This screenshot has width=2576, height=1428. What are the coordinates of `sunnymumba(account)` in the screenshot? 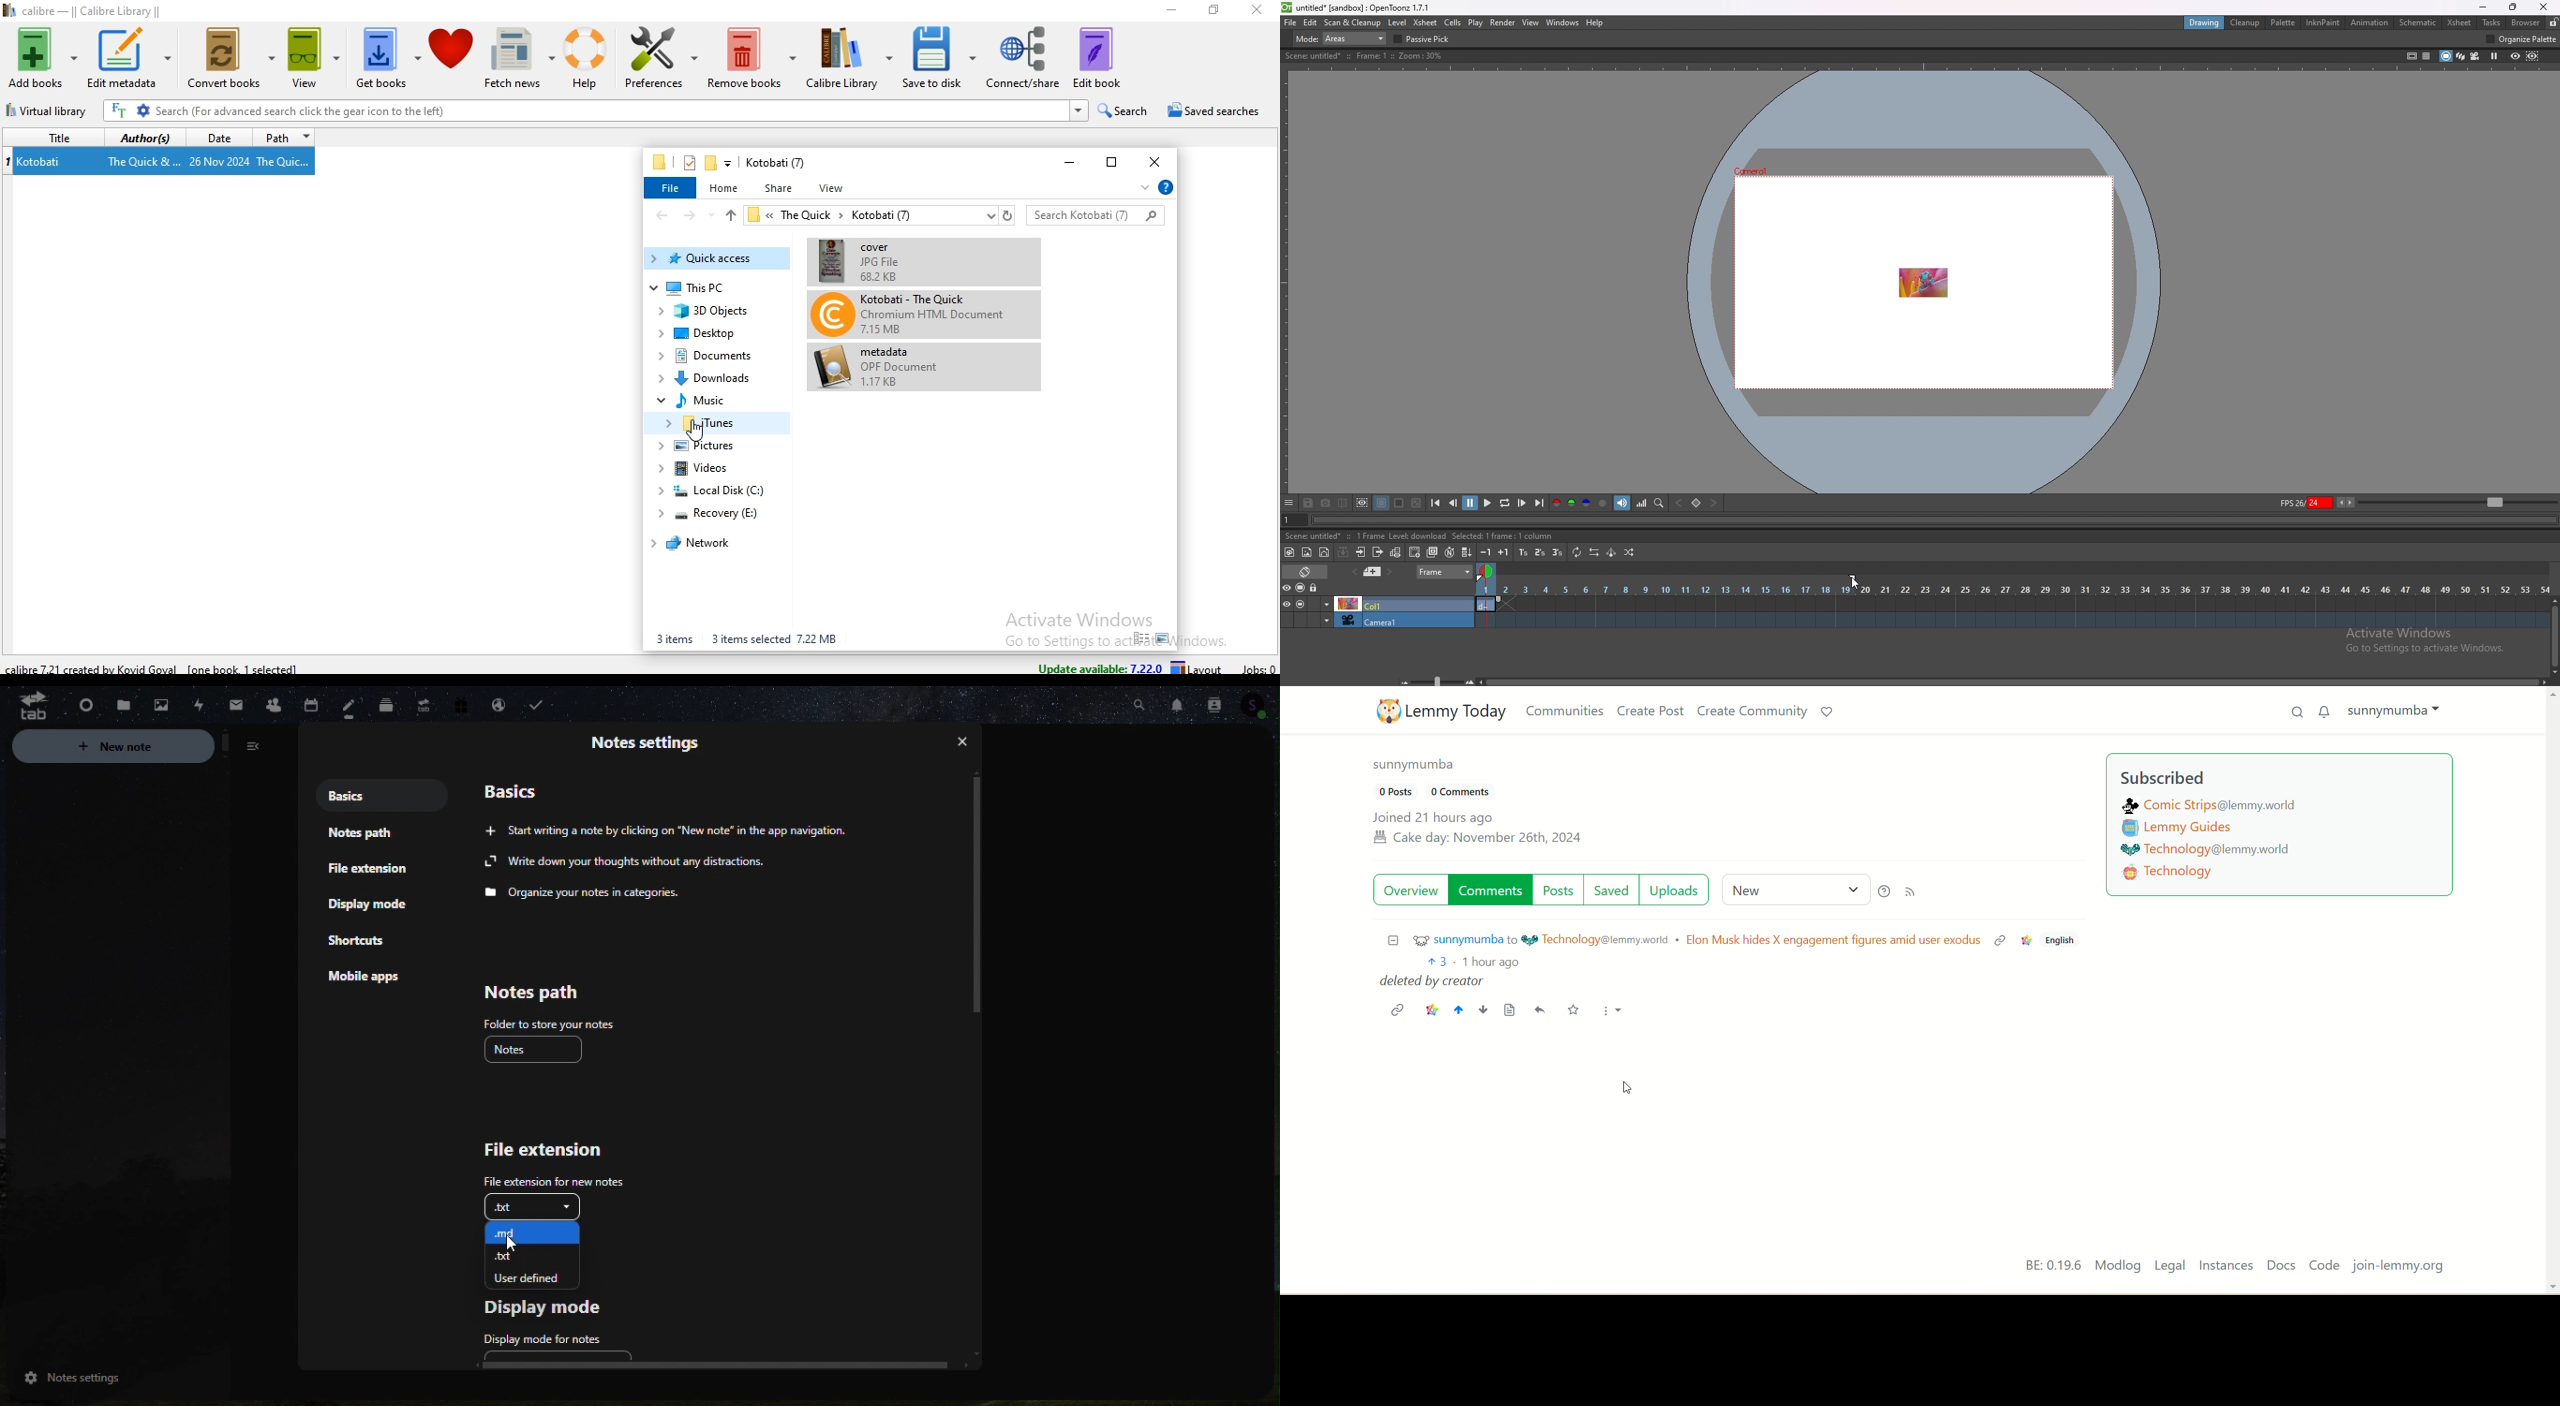 It's located at (1419, 769).